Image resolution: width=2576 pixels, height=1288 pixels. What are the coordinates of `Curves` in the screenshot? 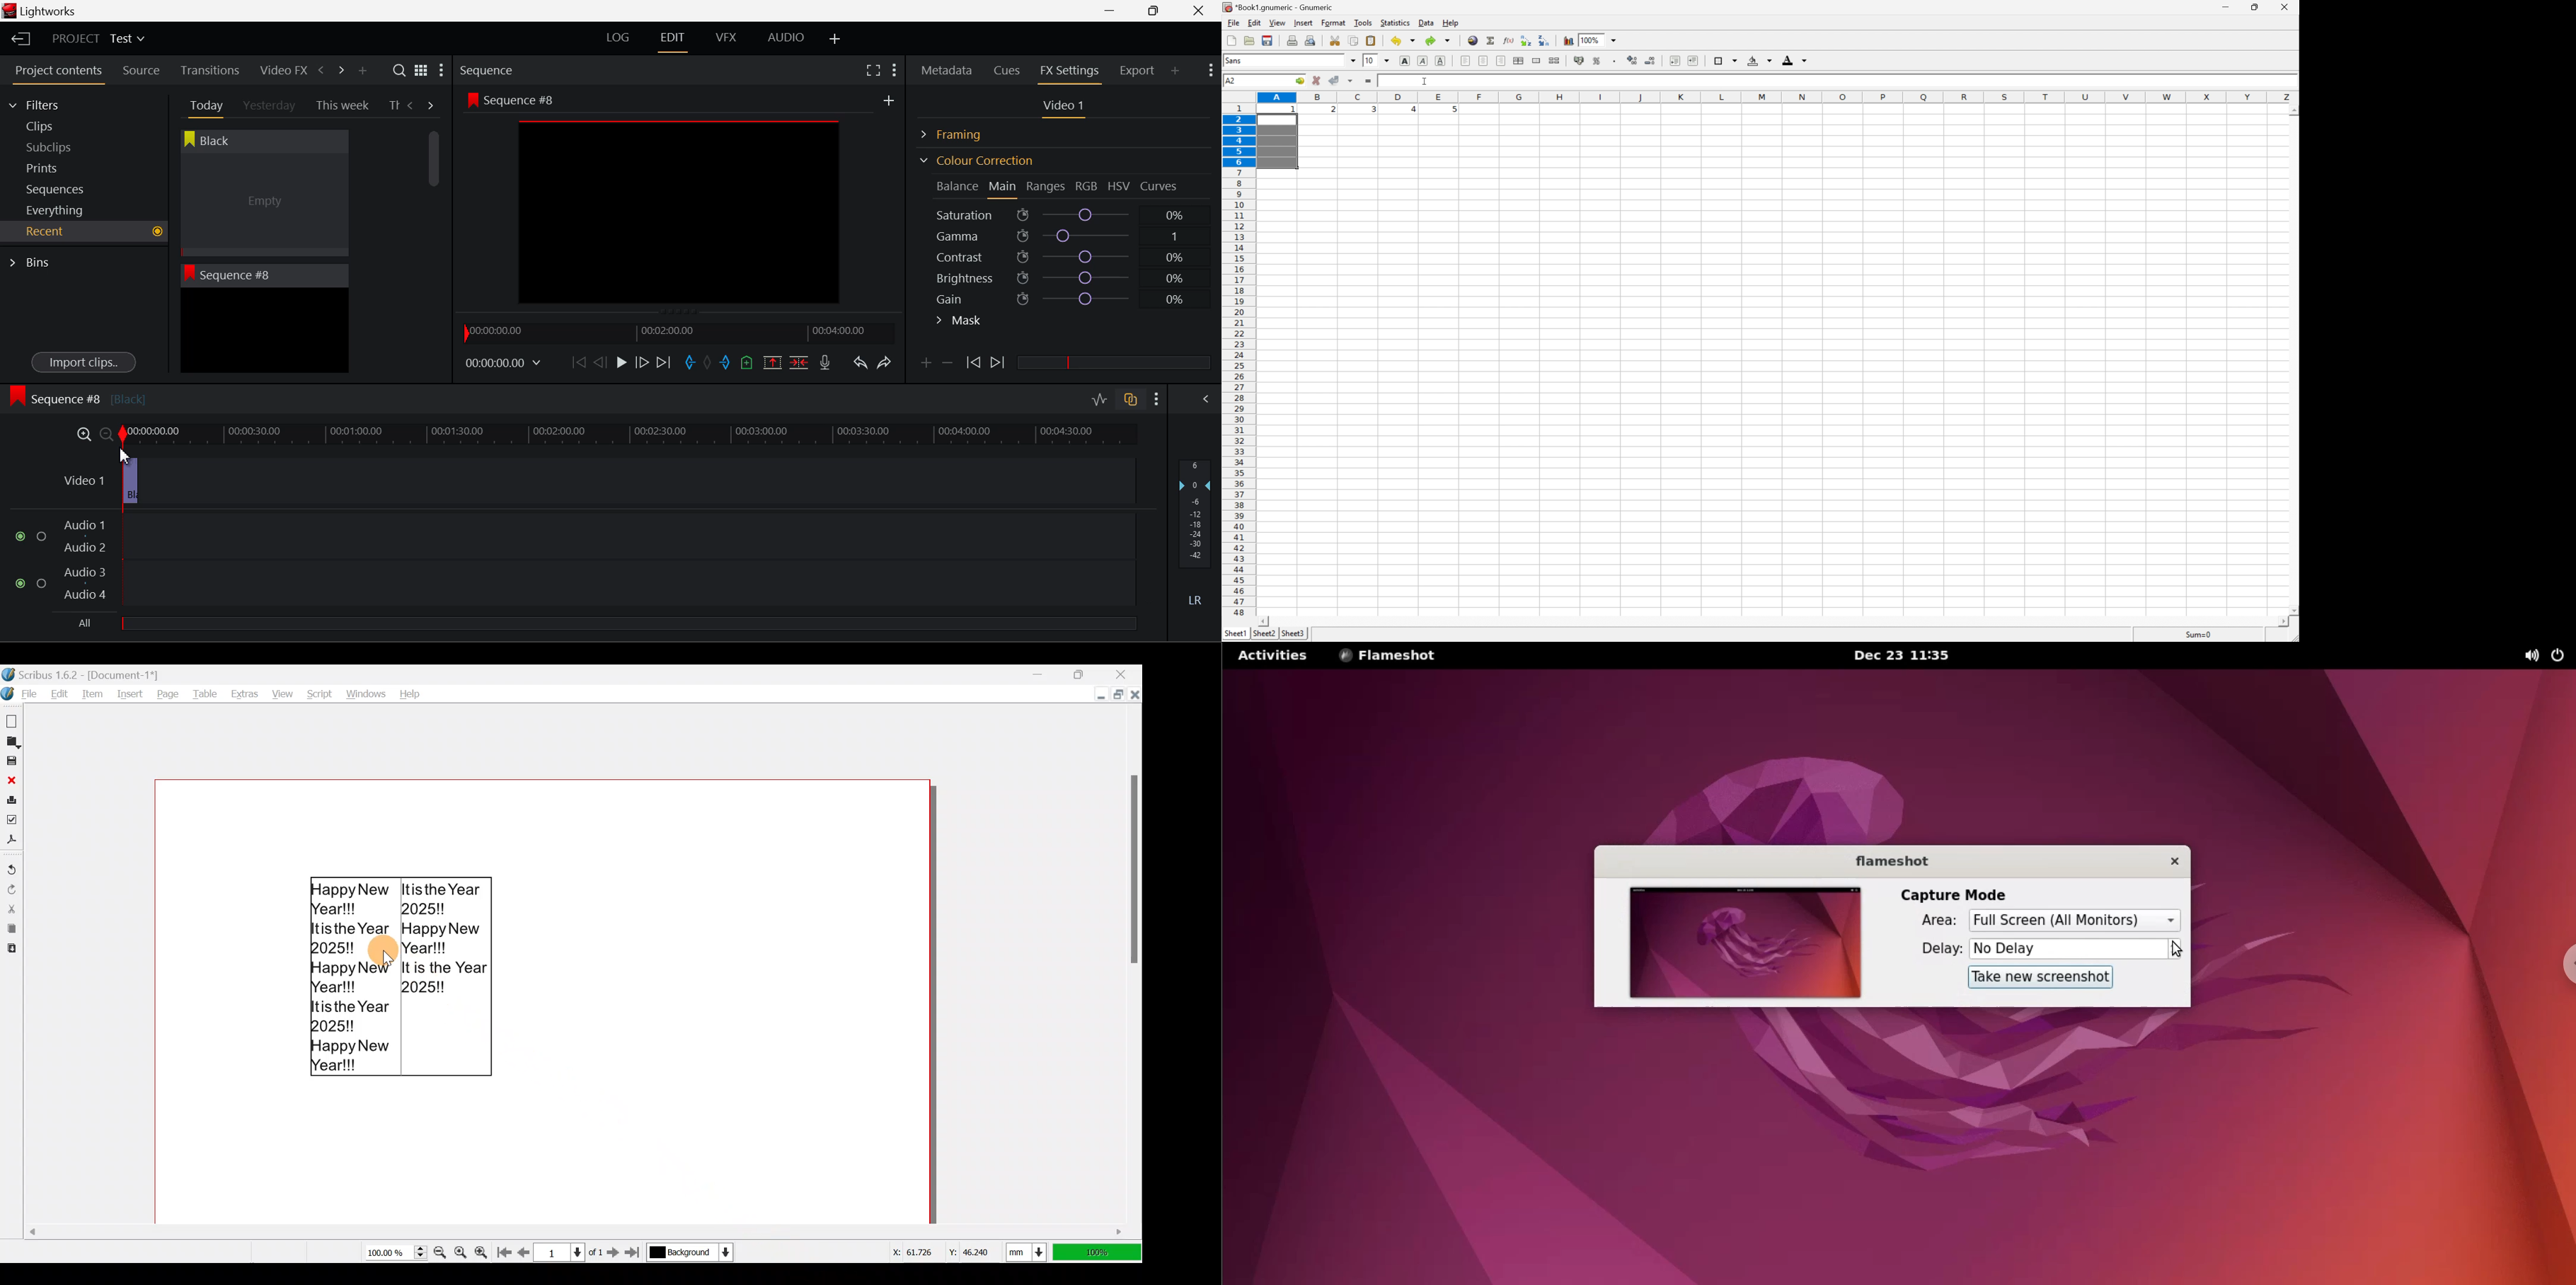 It's located at (1160, 186).